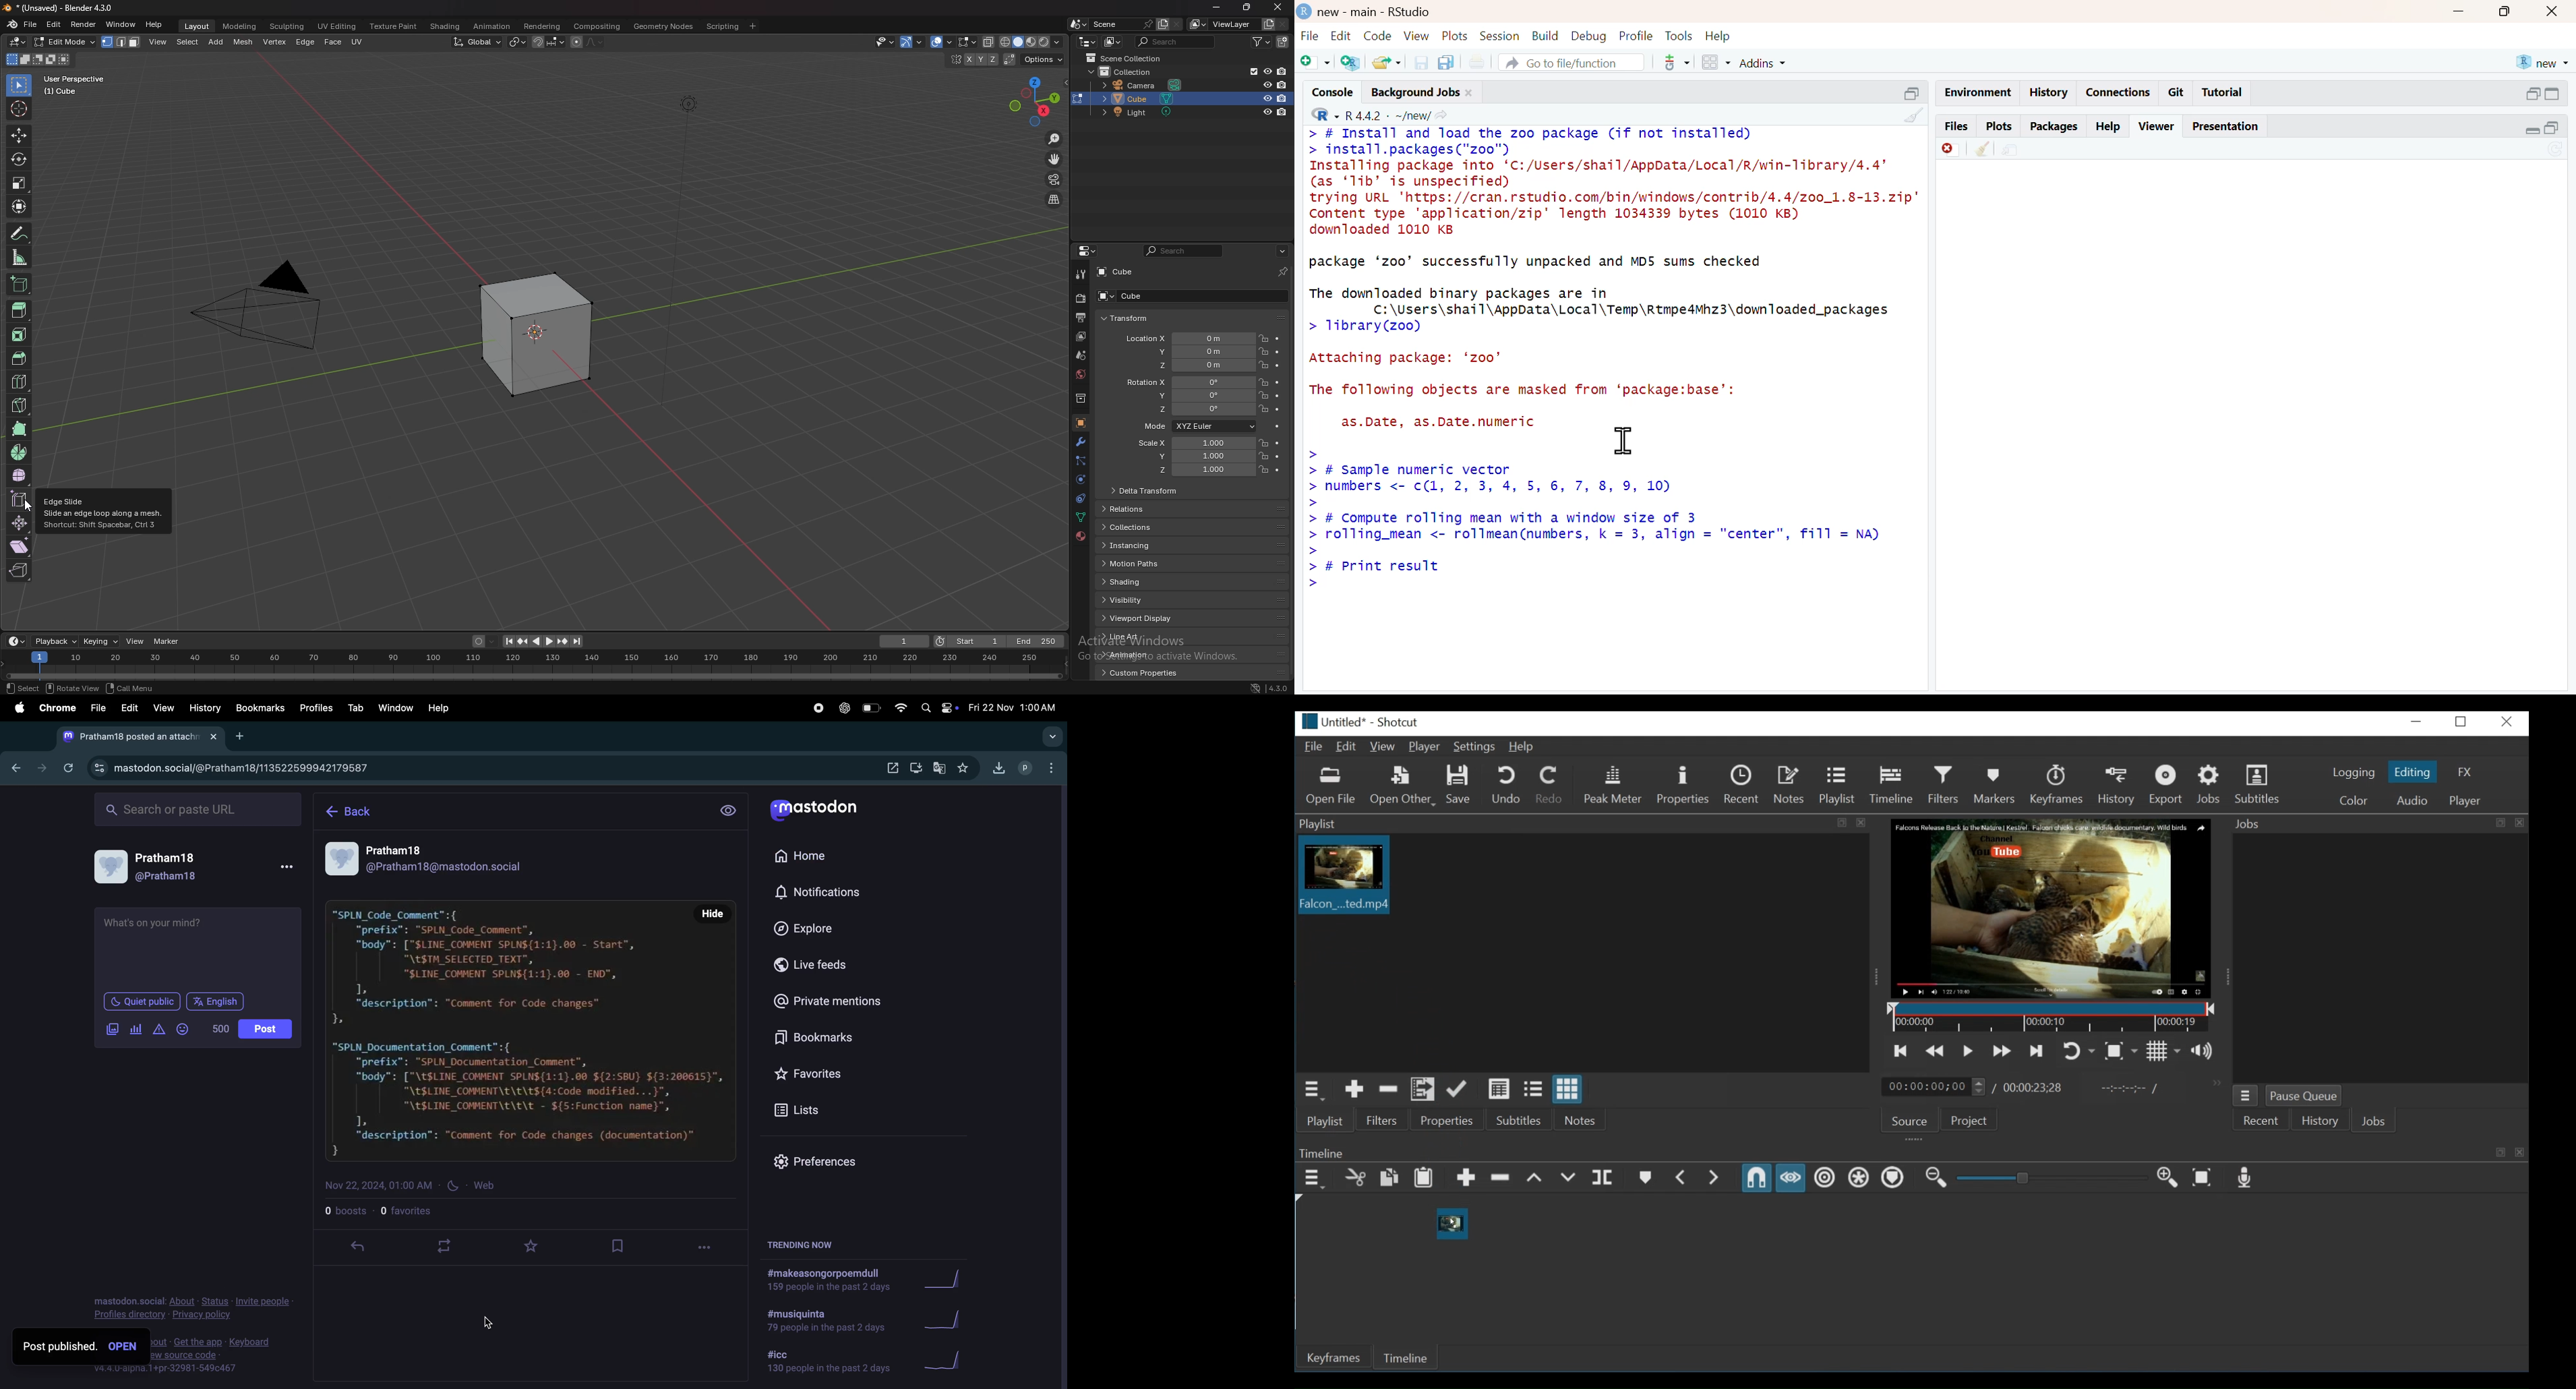  I want to click on cursor, so click(490, 1321).